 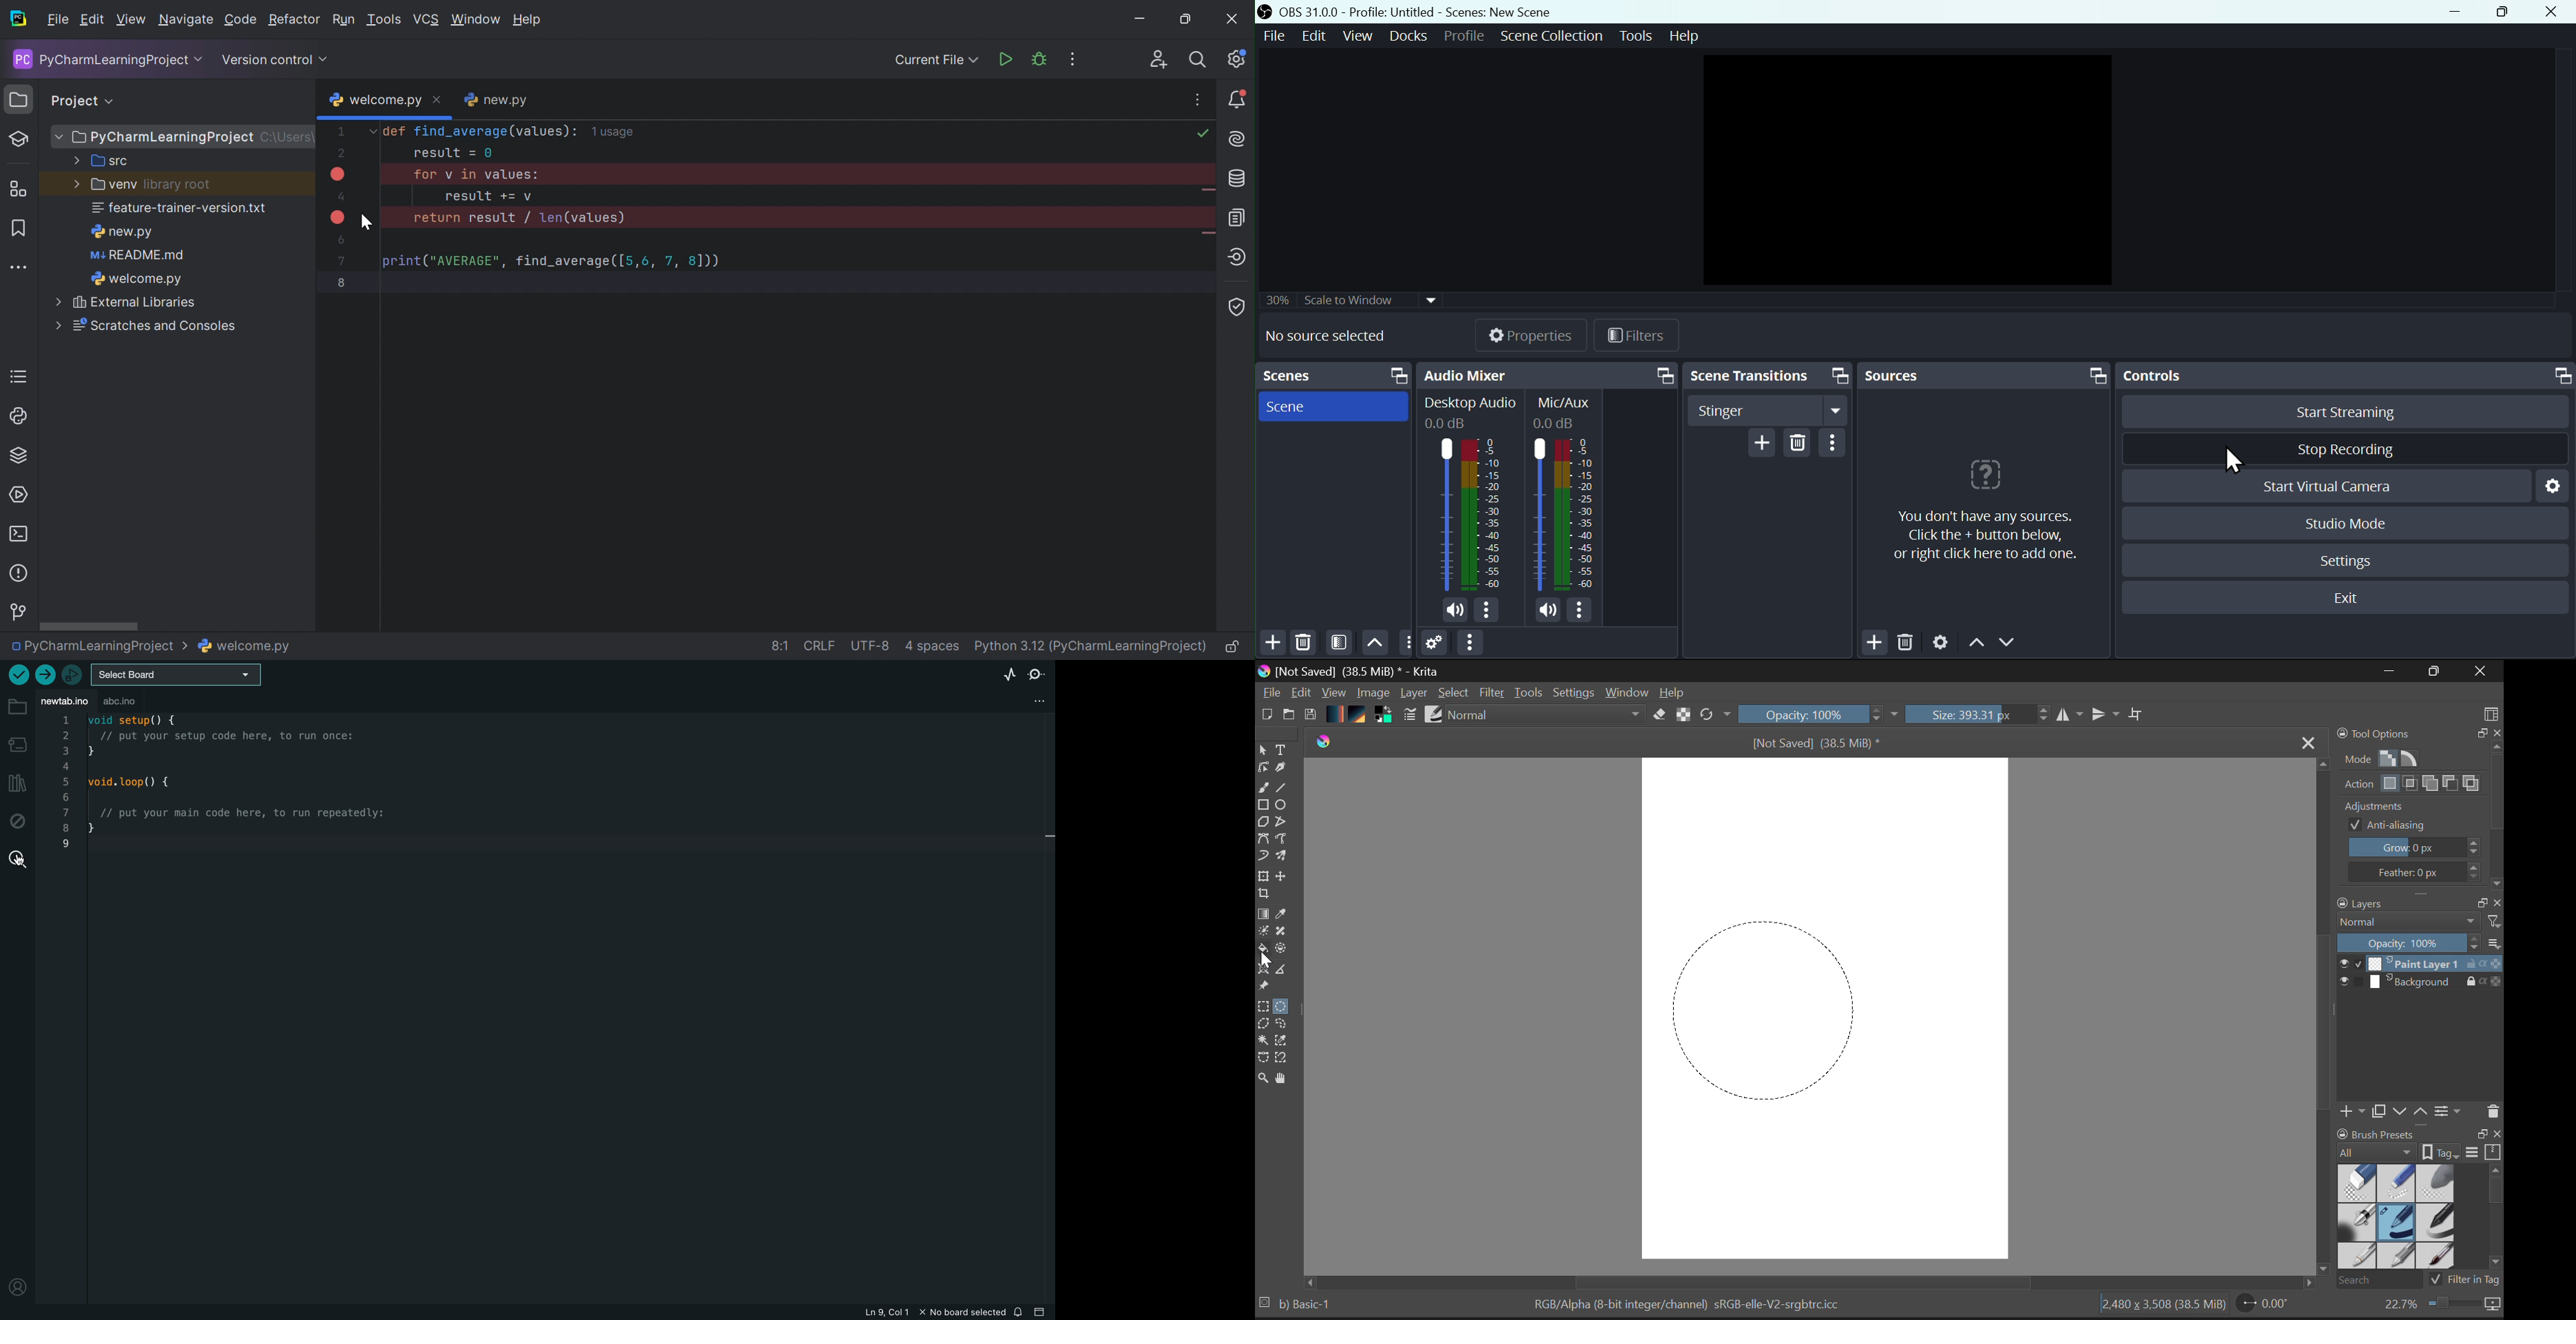 What do you see at coordinates (1240, 179) in the screenshot?
I see `Database` at bounding box center [1240, 179].